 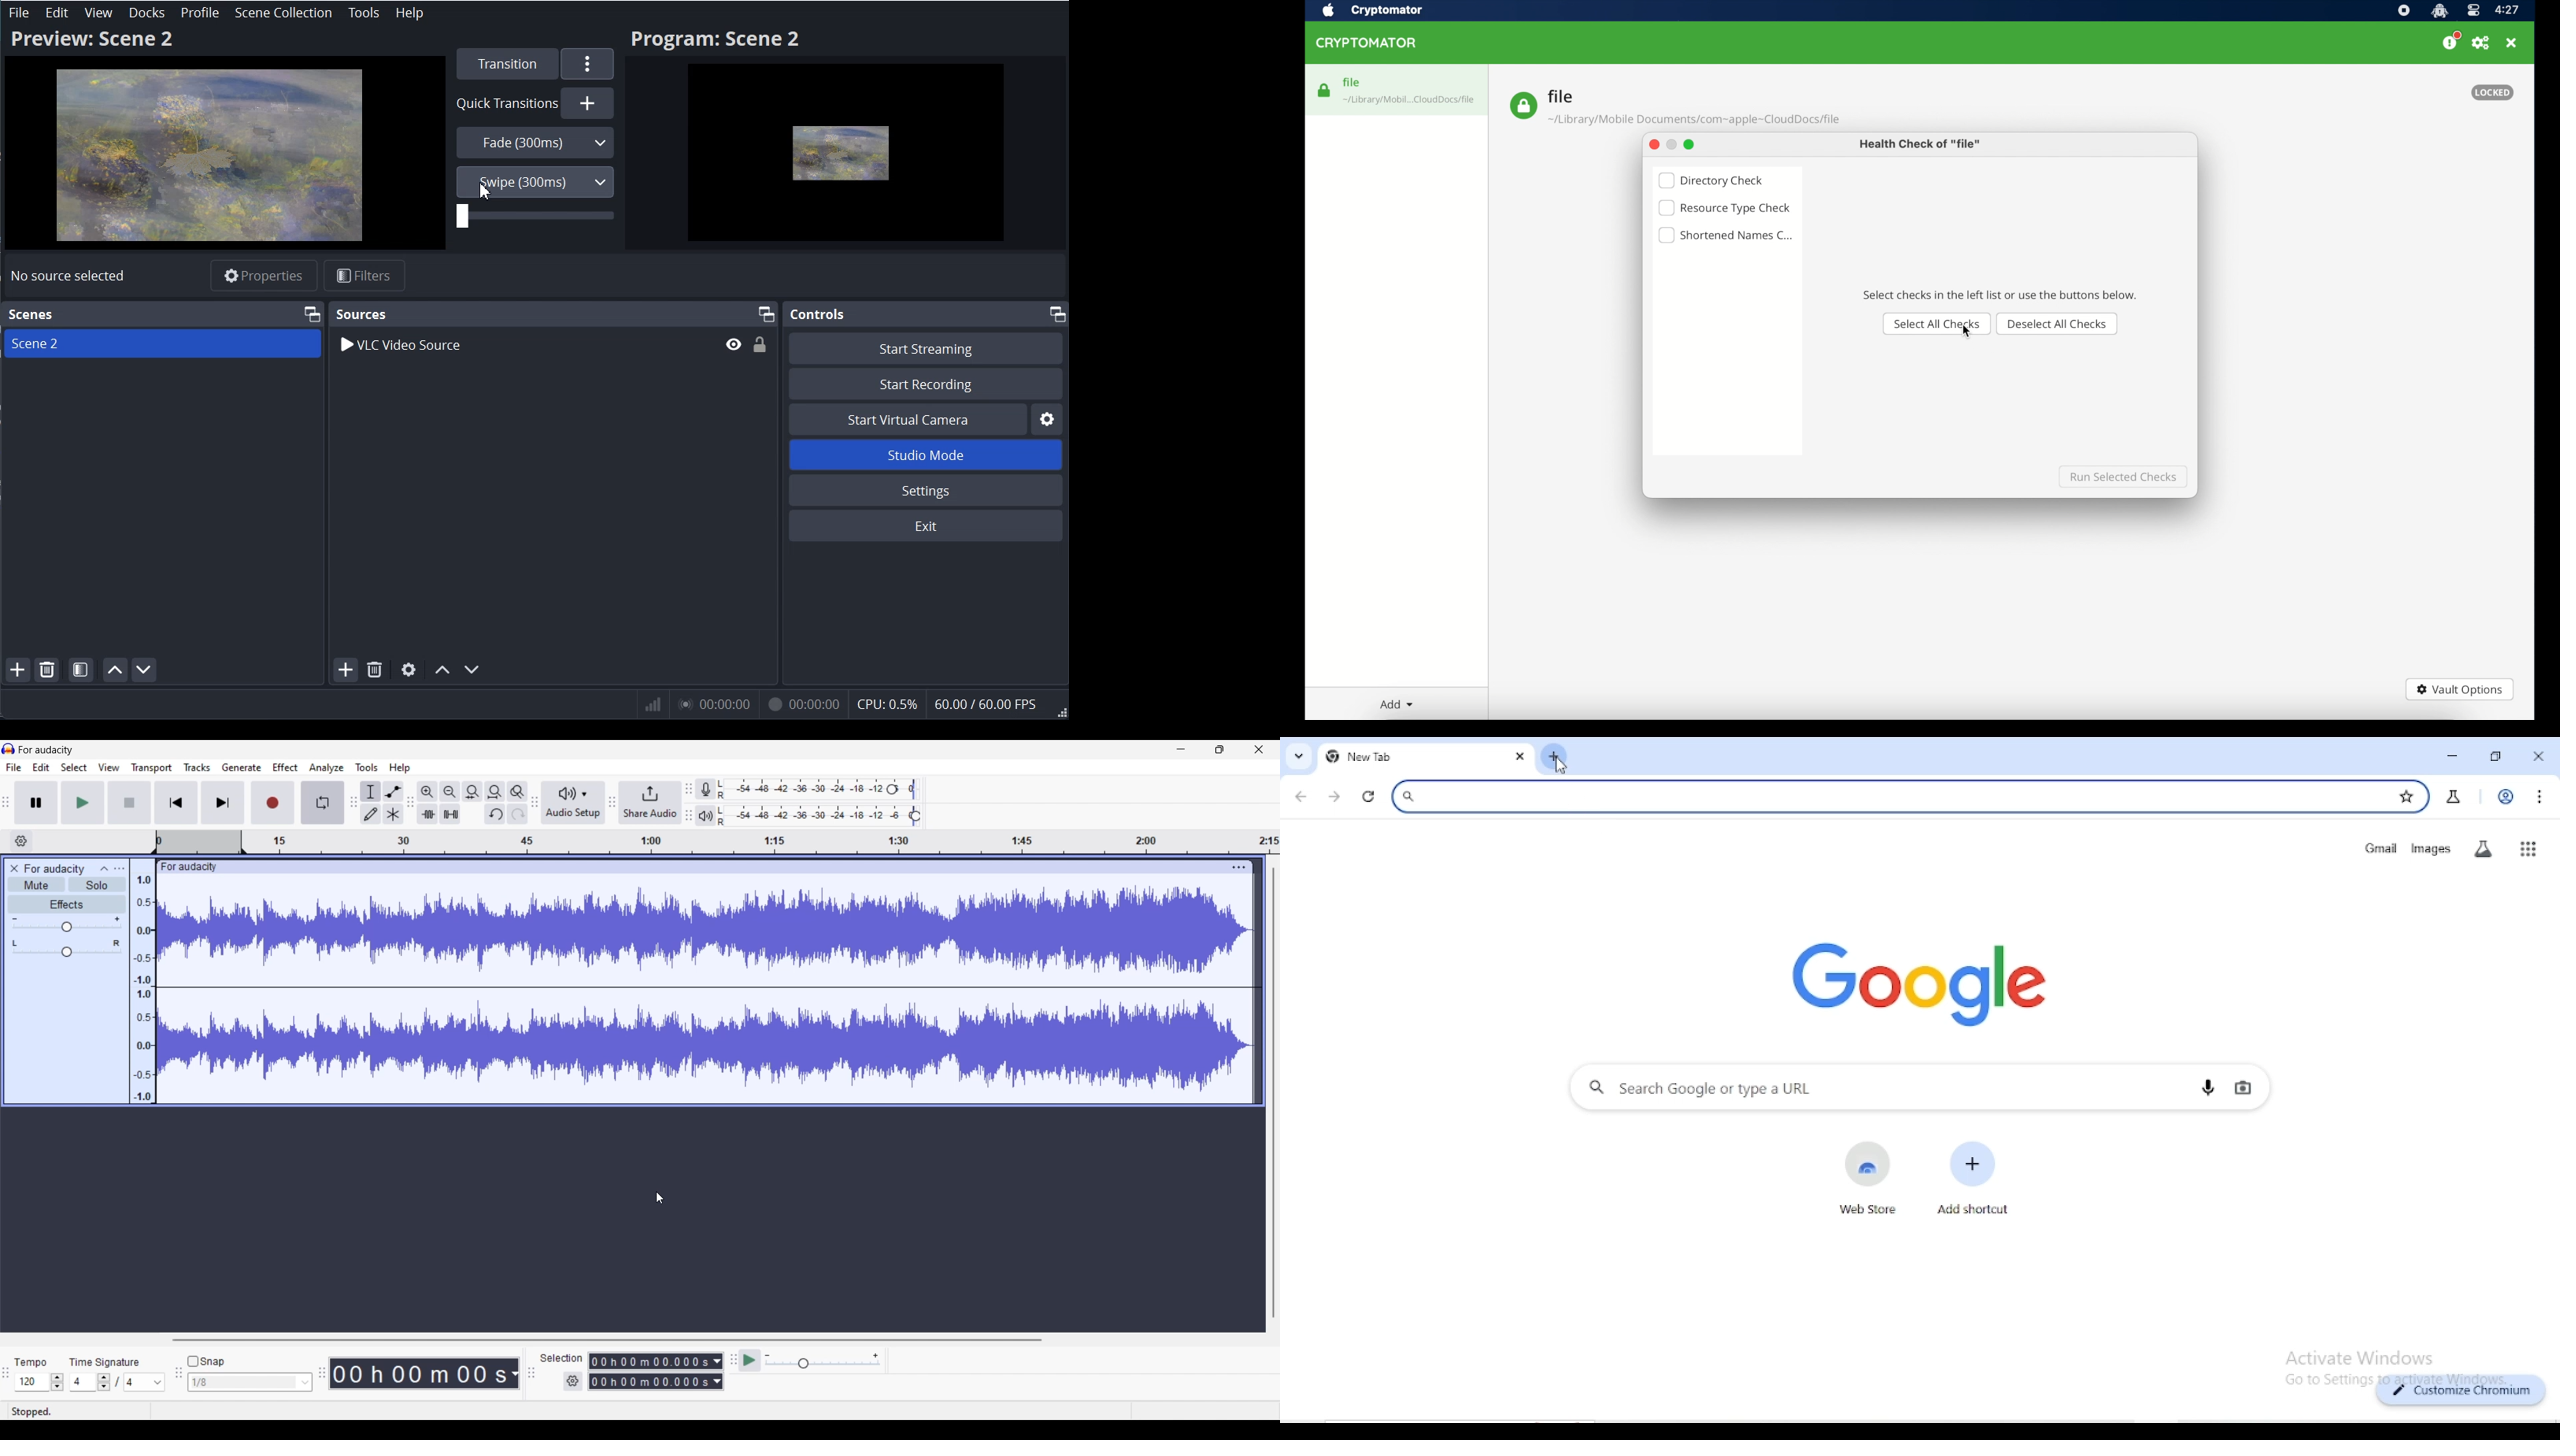 What do you see at coordinates (2483, 849) in the screenshot?
I see `search labs` at bounding box center [2483, 849].